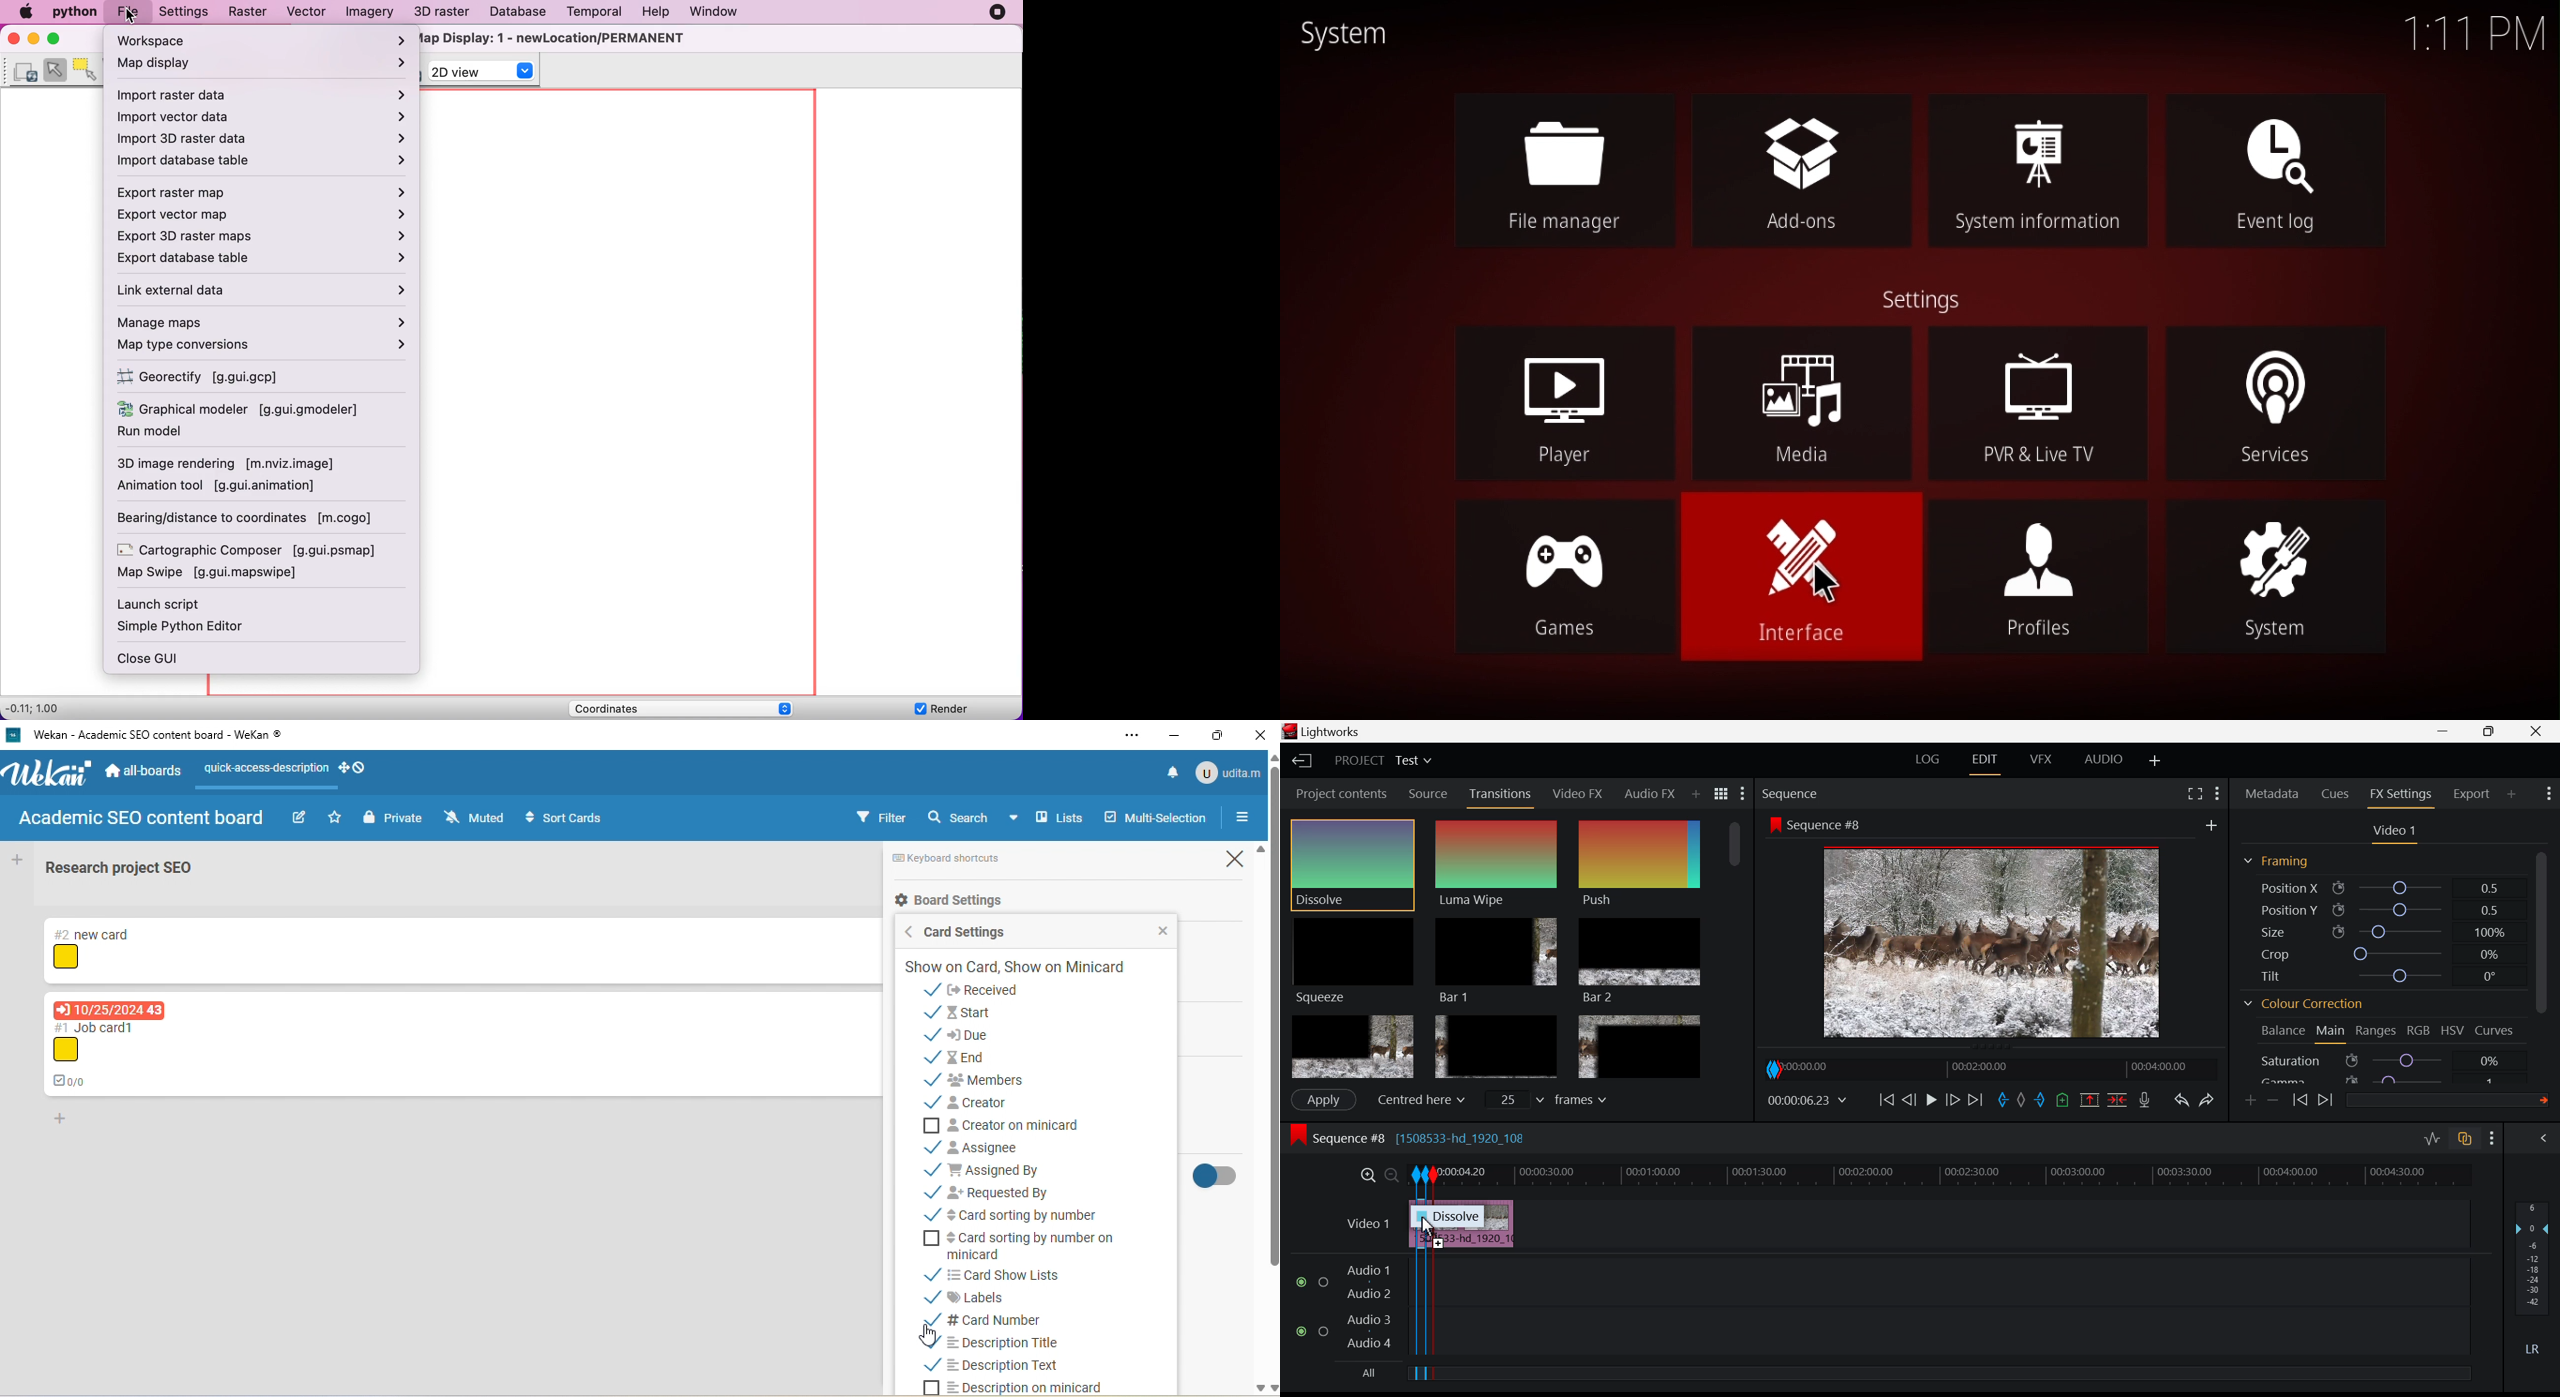 The height and width of the screenshot is (1400, 2576). What do you see at coordinates (1024, 968) in the screenshot?
I see `show on card ` at bounding box center [1024, 968].